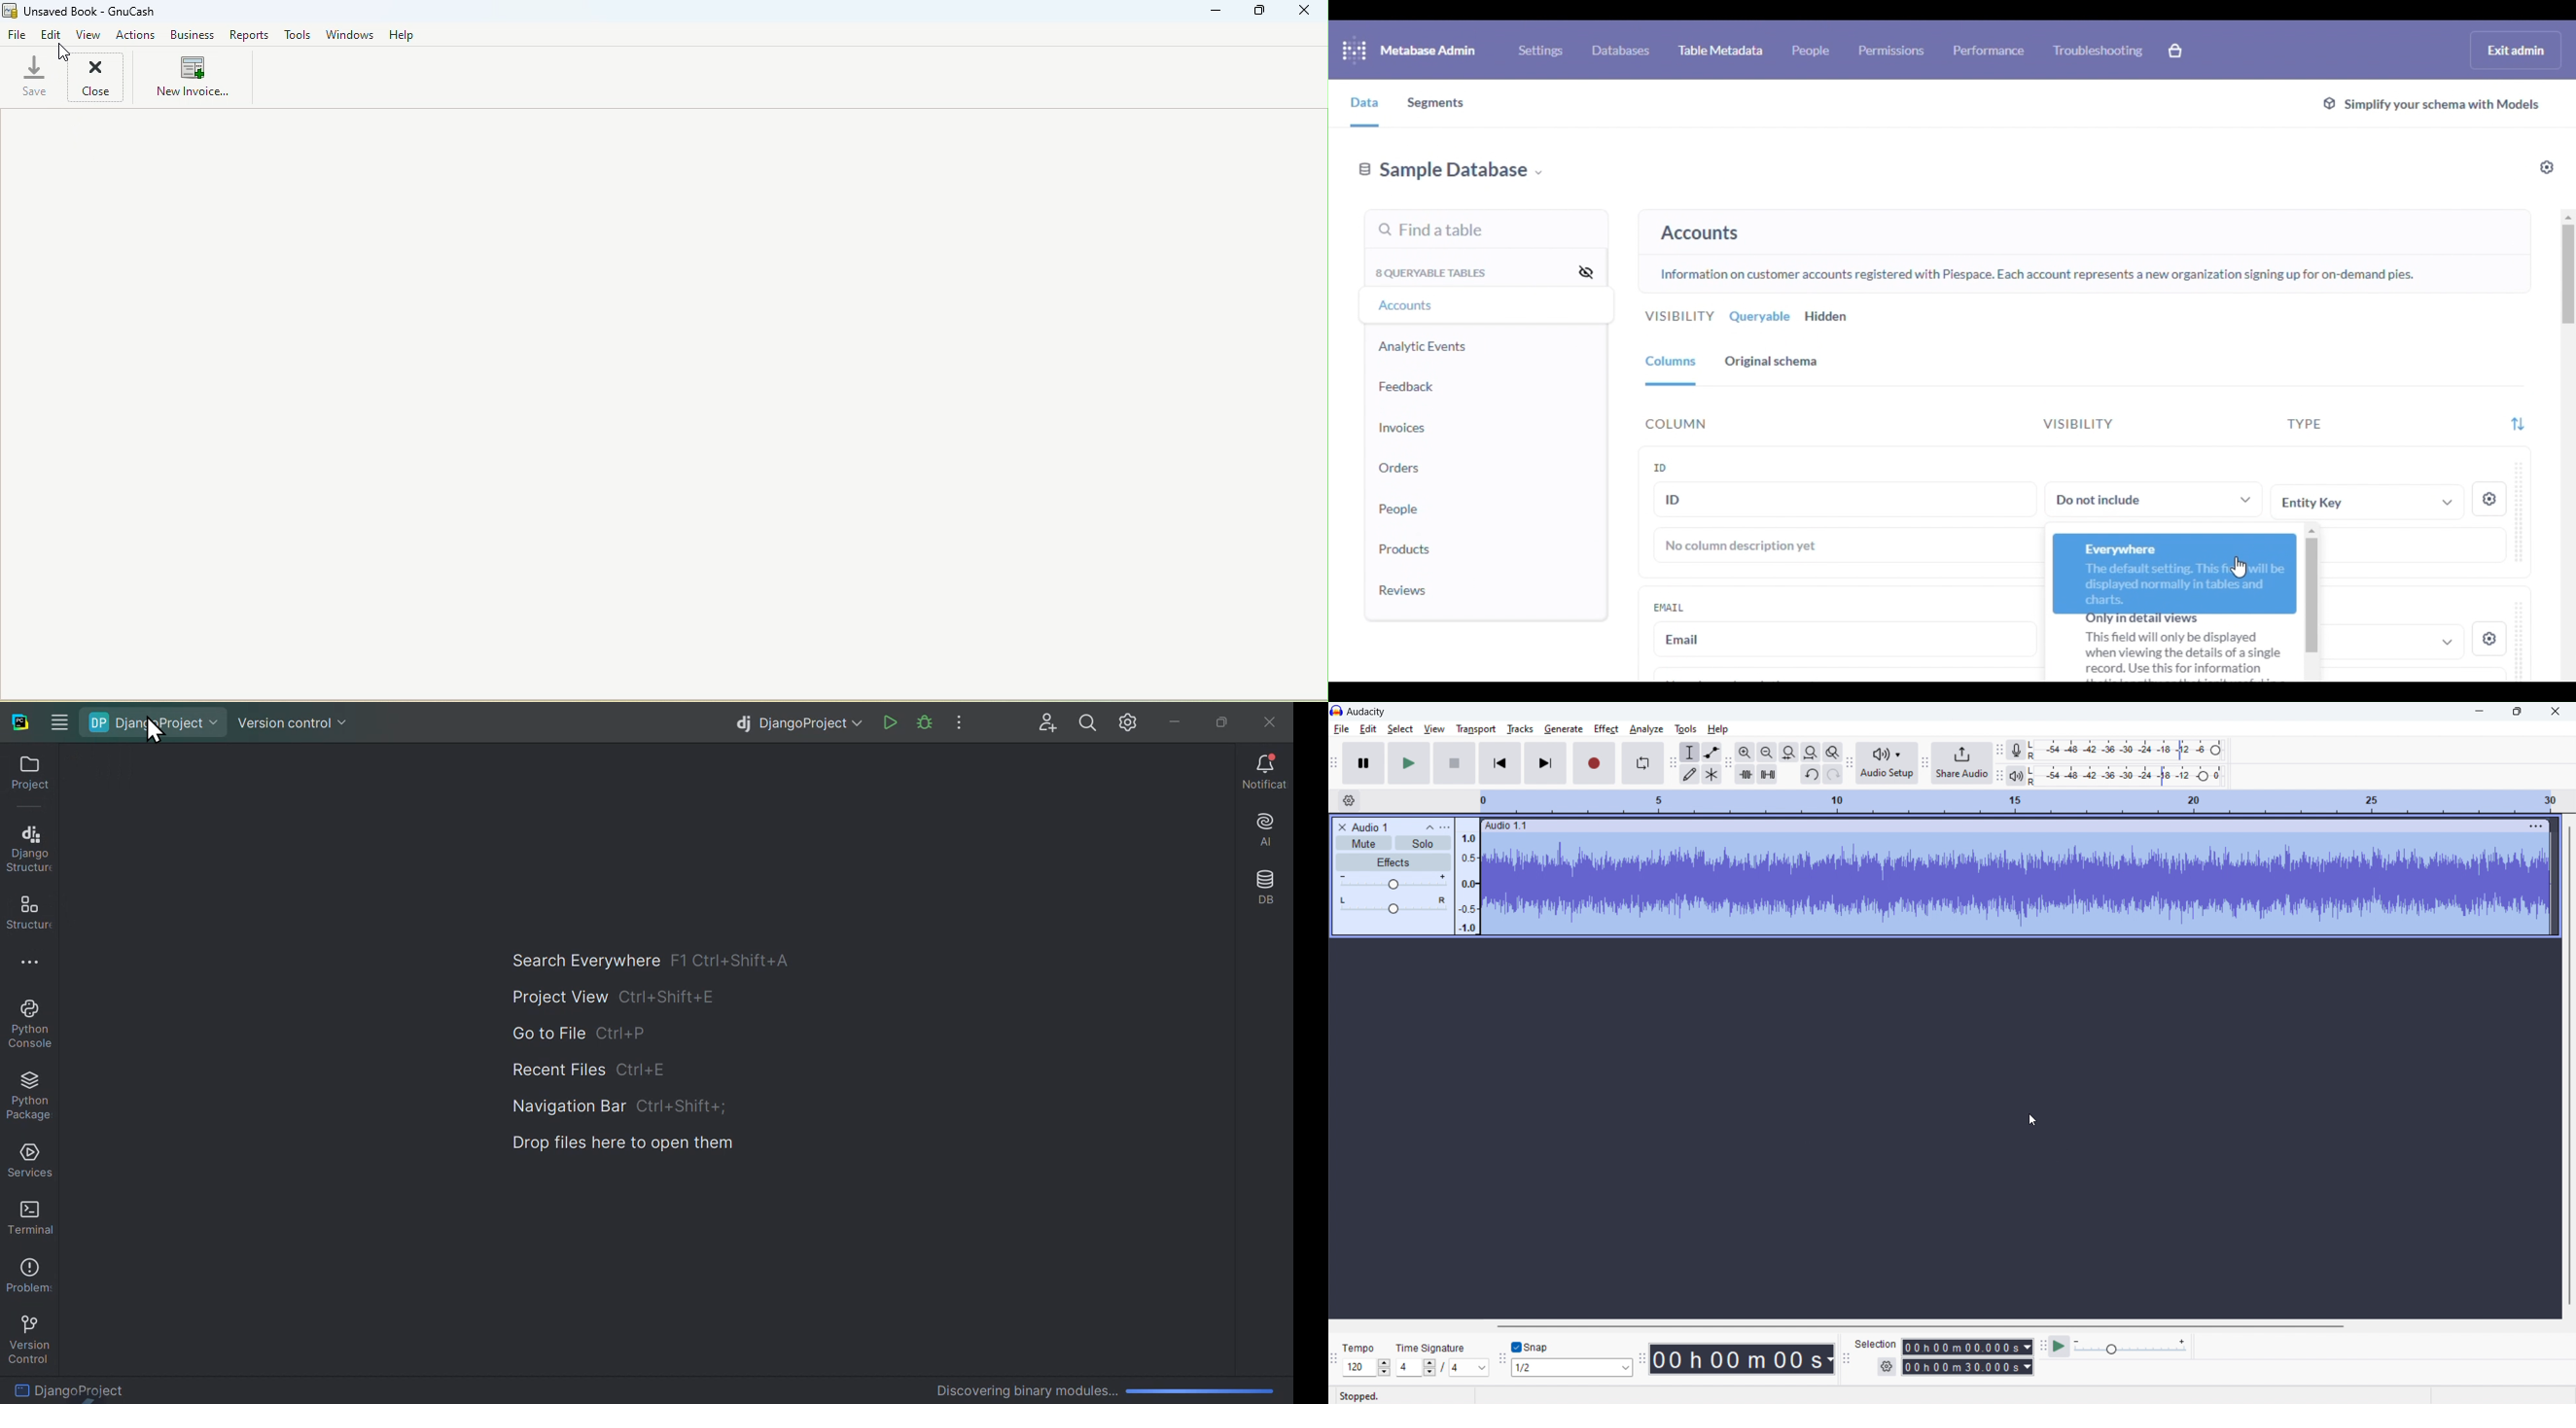 Image resolution: width=2576 pixels, height=1428 pixels. What do you see at coordinates (2060, 1346) in the screenshot?
I see `play at speed` at bounding box center [2060, 1346].